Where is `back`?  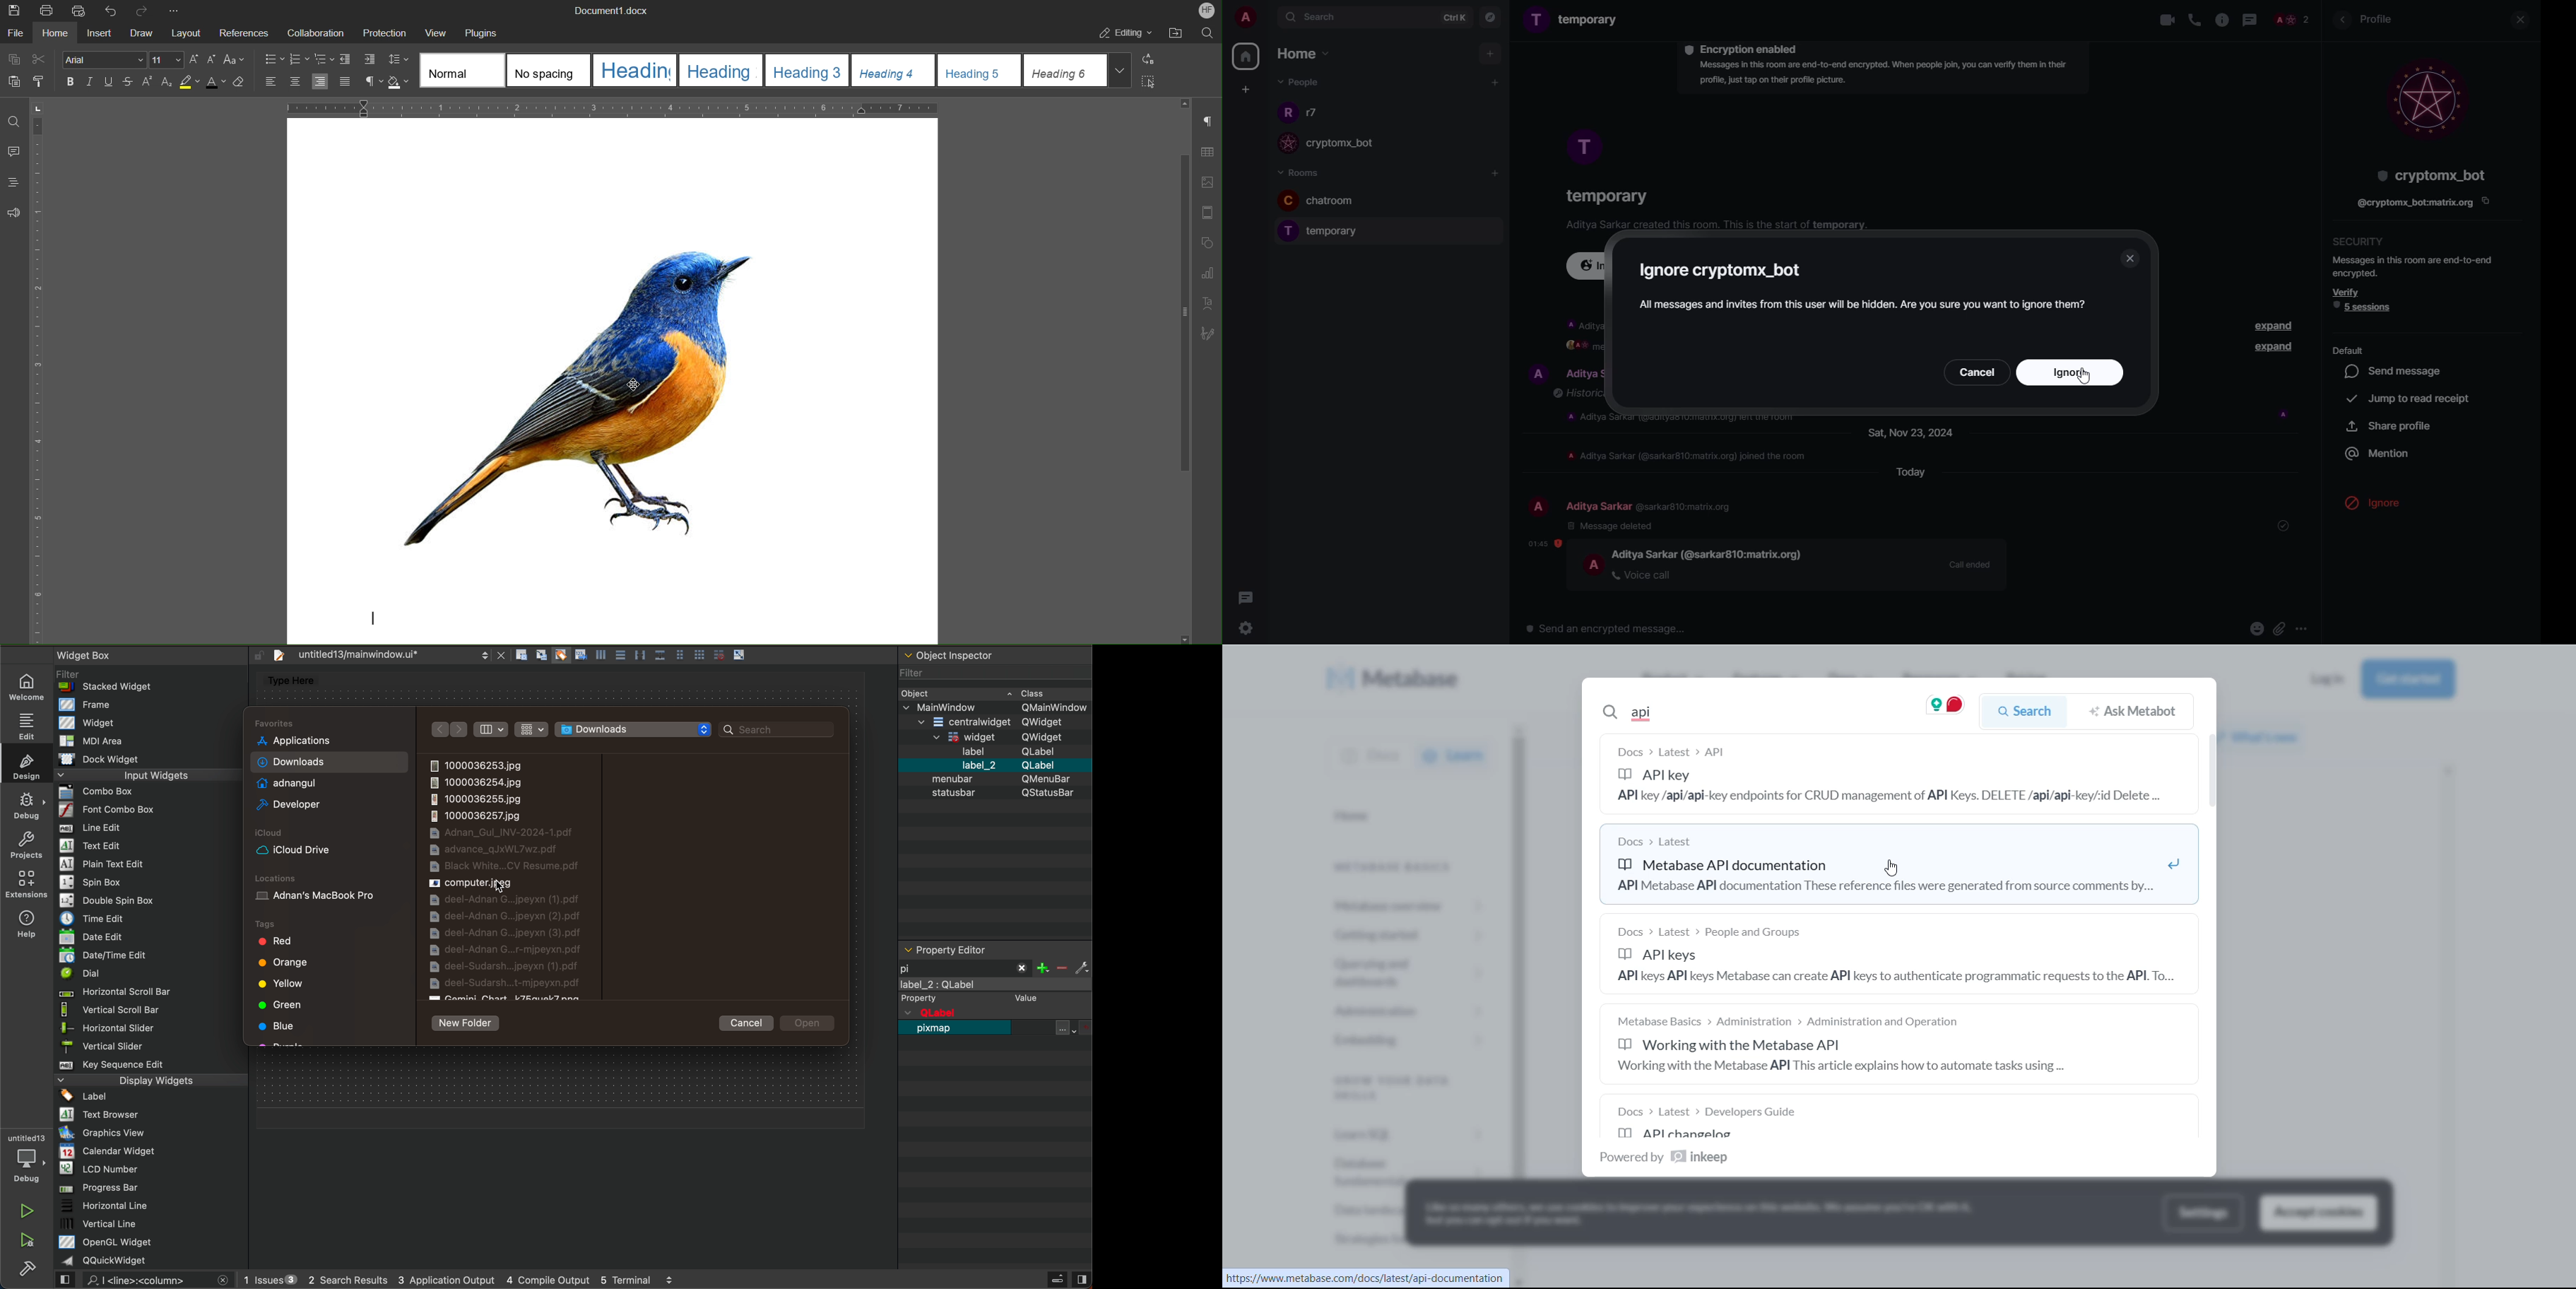
back is located at coordinates (439, 729).